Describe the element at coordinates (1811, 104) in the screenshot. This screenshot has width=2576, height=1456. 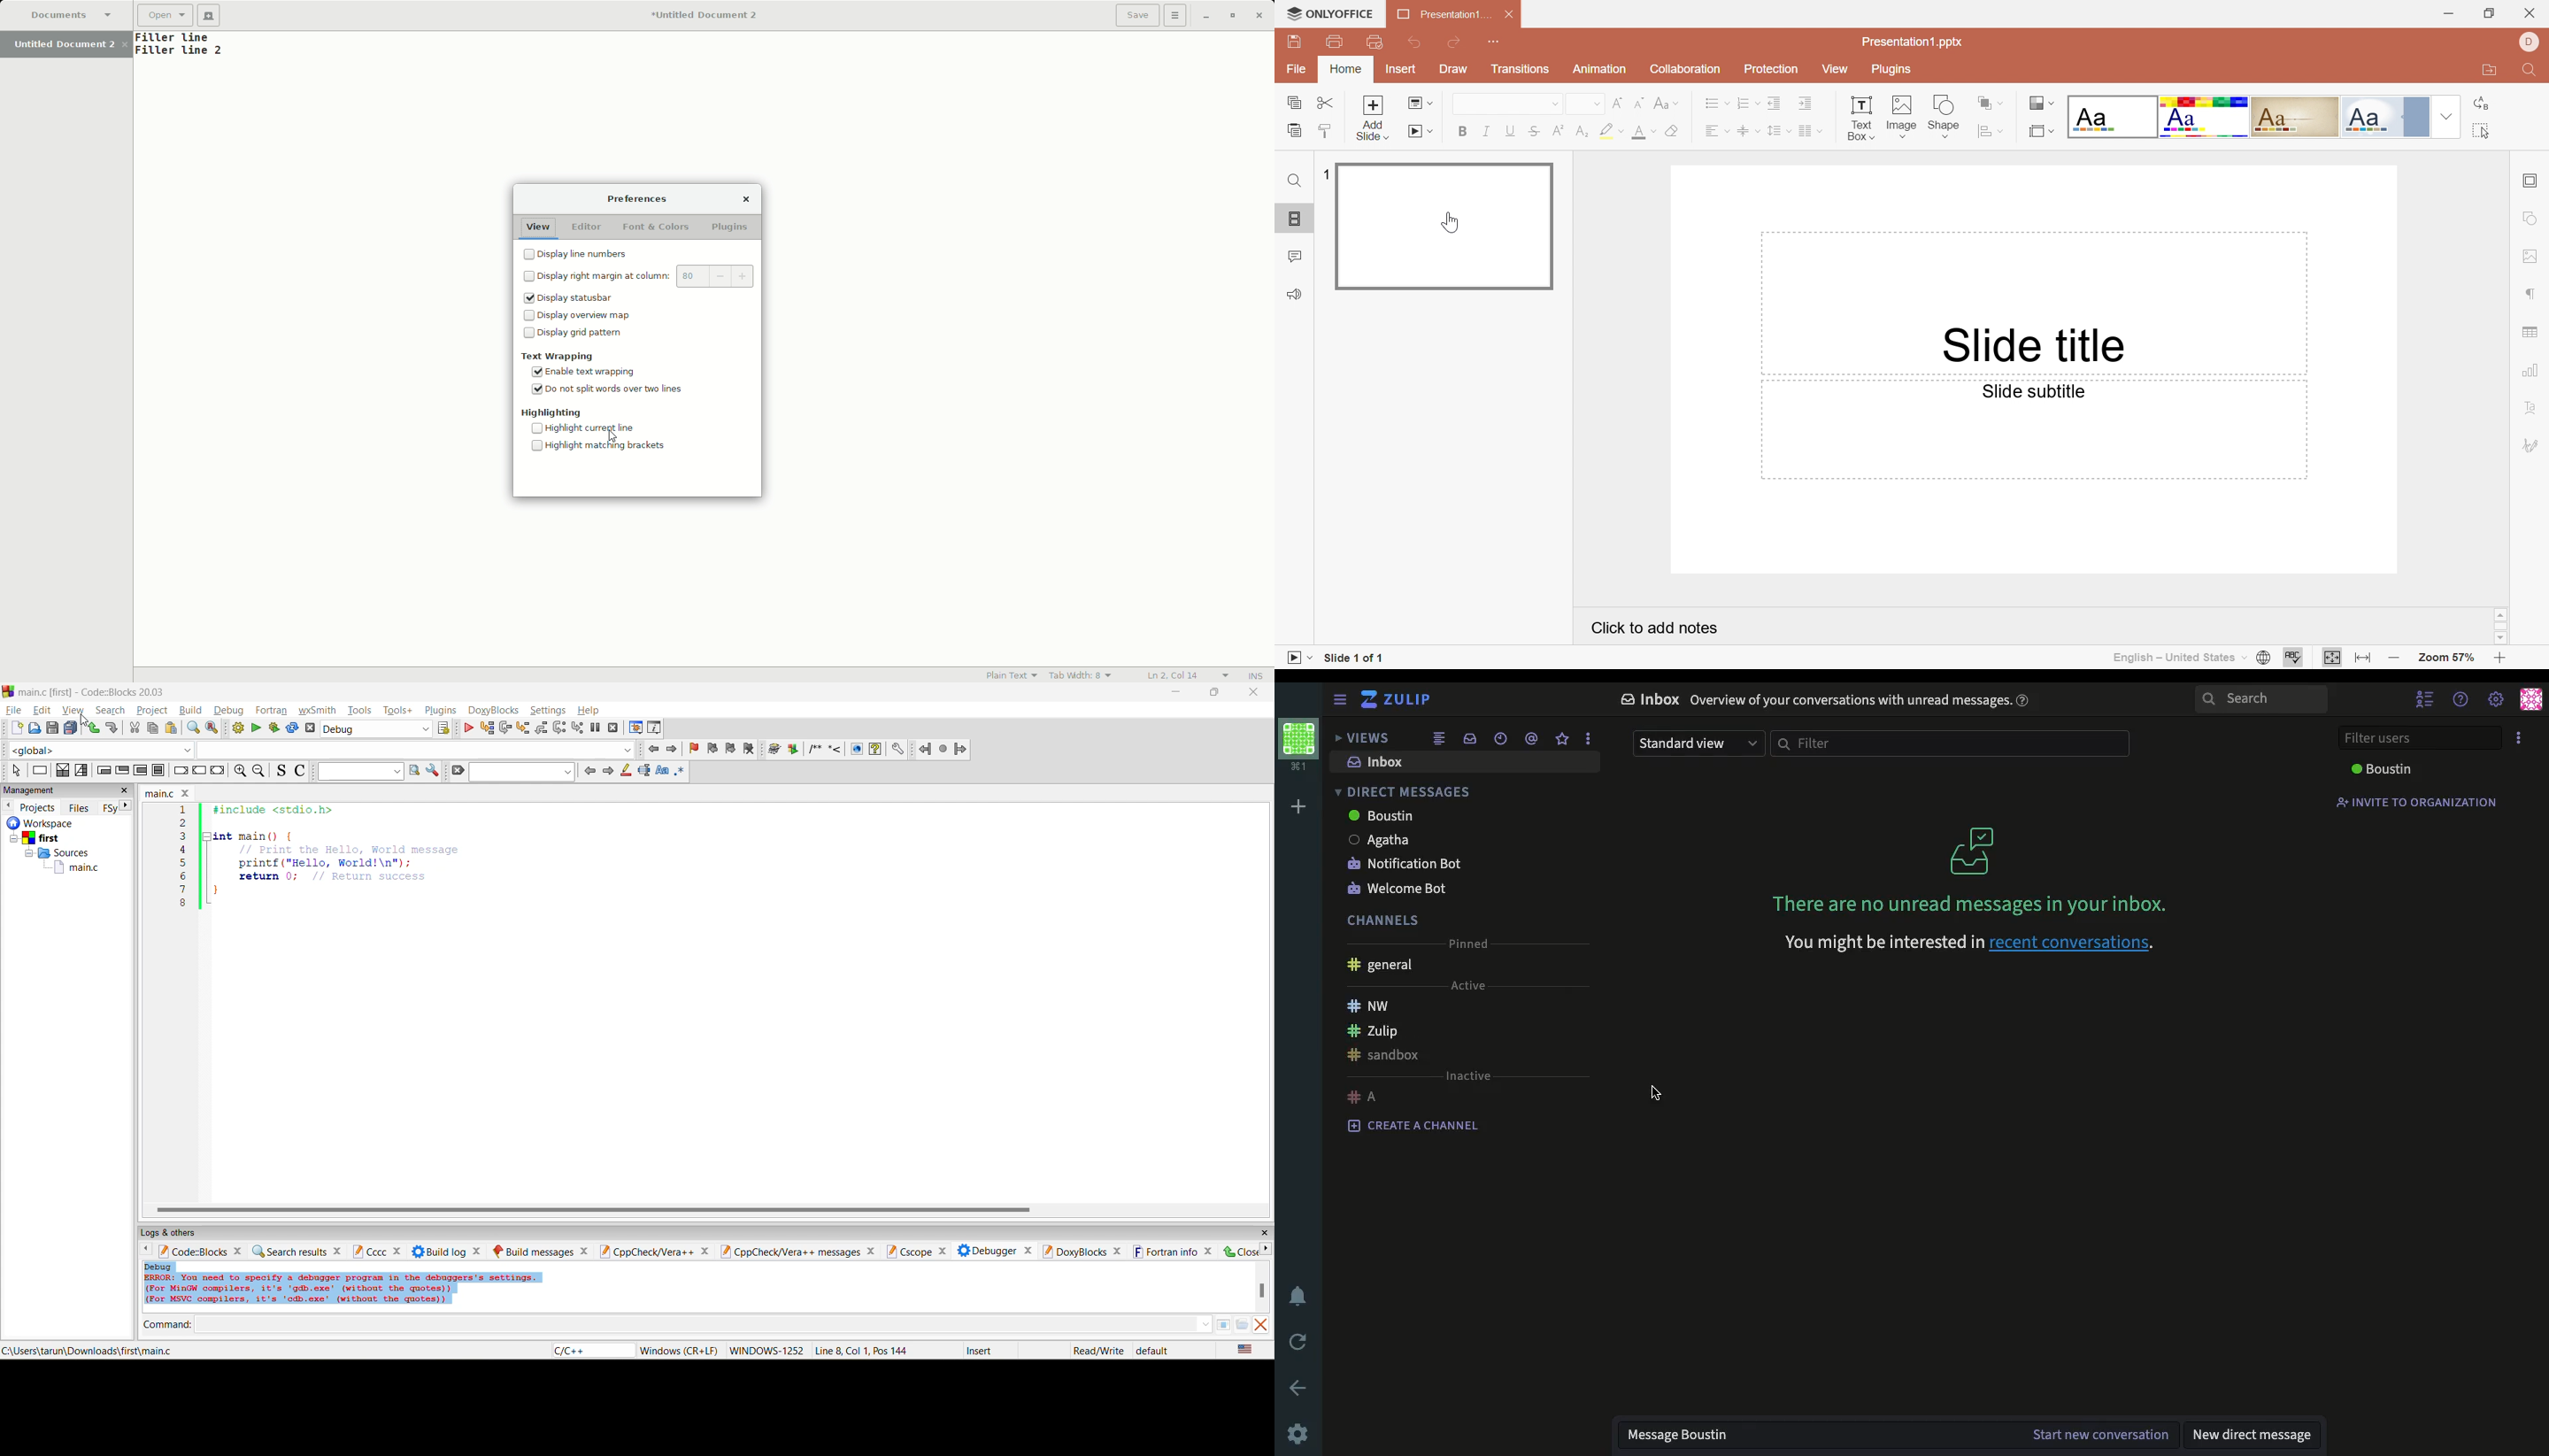
I see `Increase indent` at that location.